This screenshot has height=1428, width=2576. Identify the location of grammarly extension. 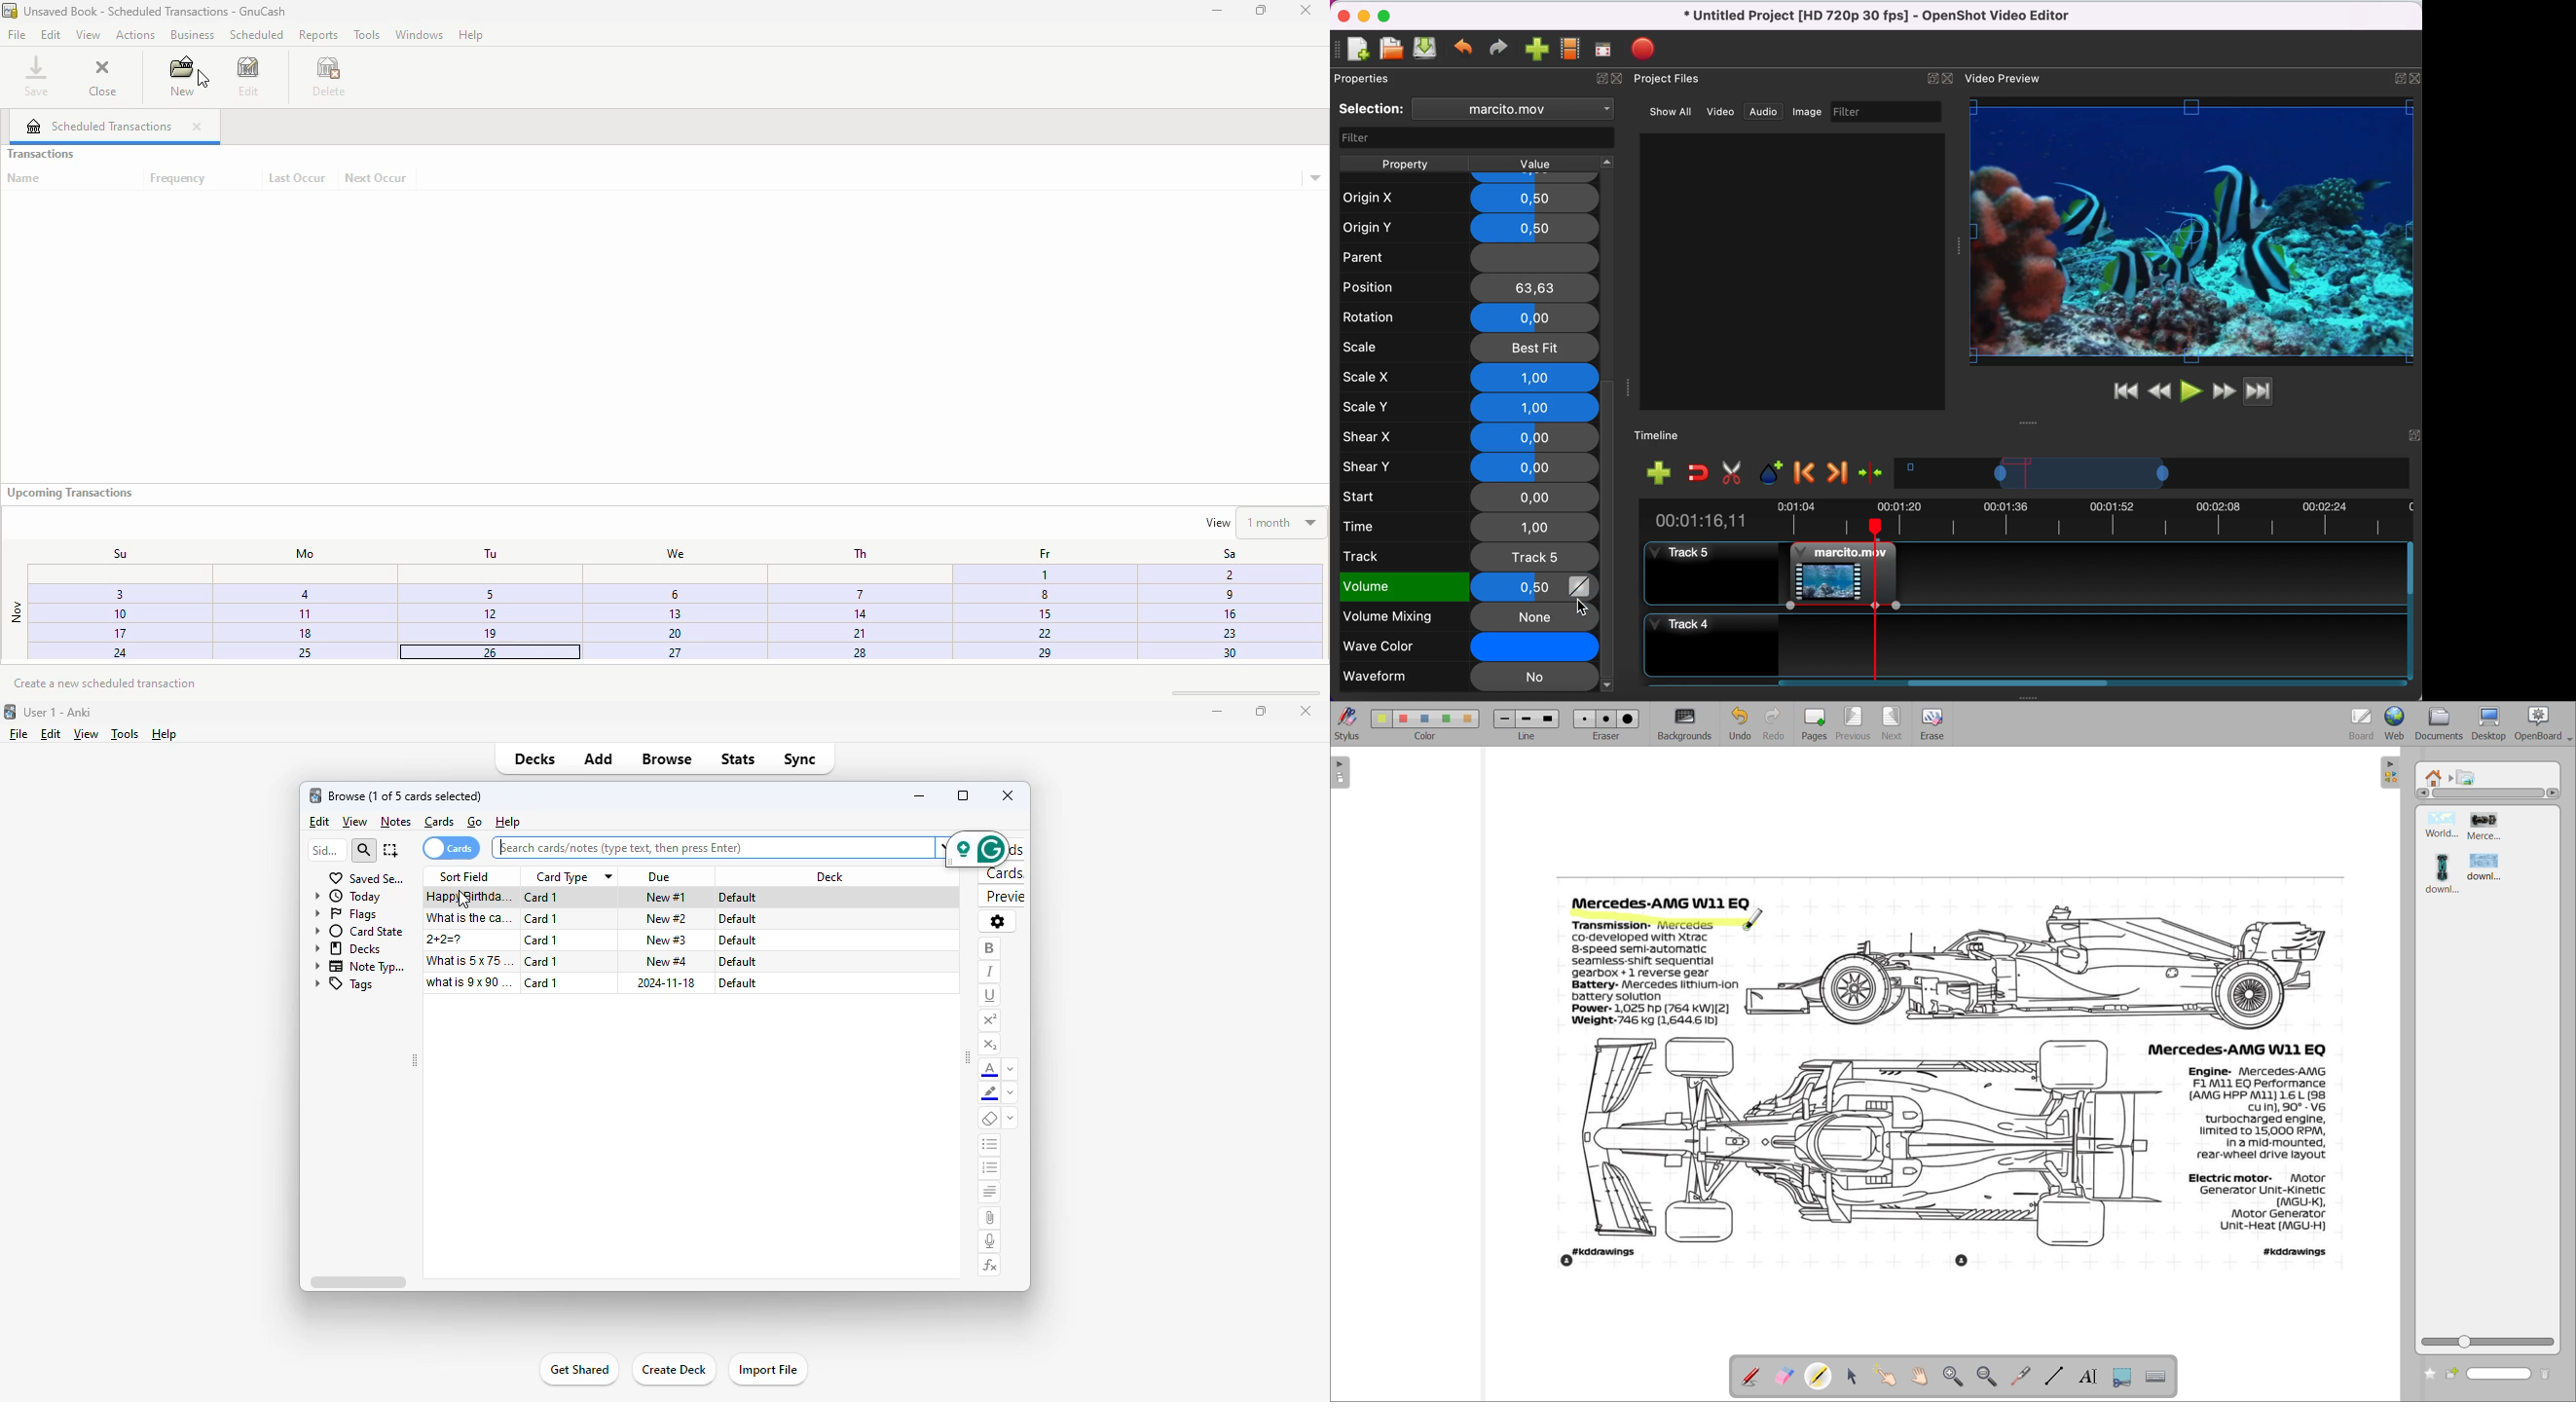
(976, 850).